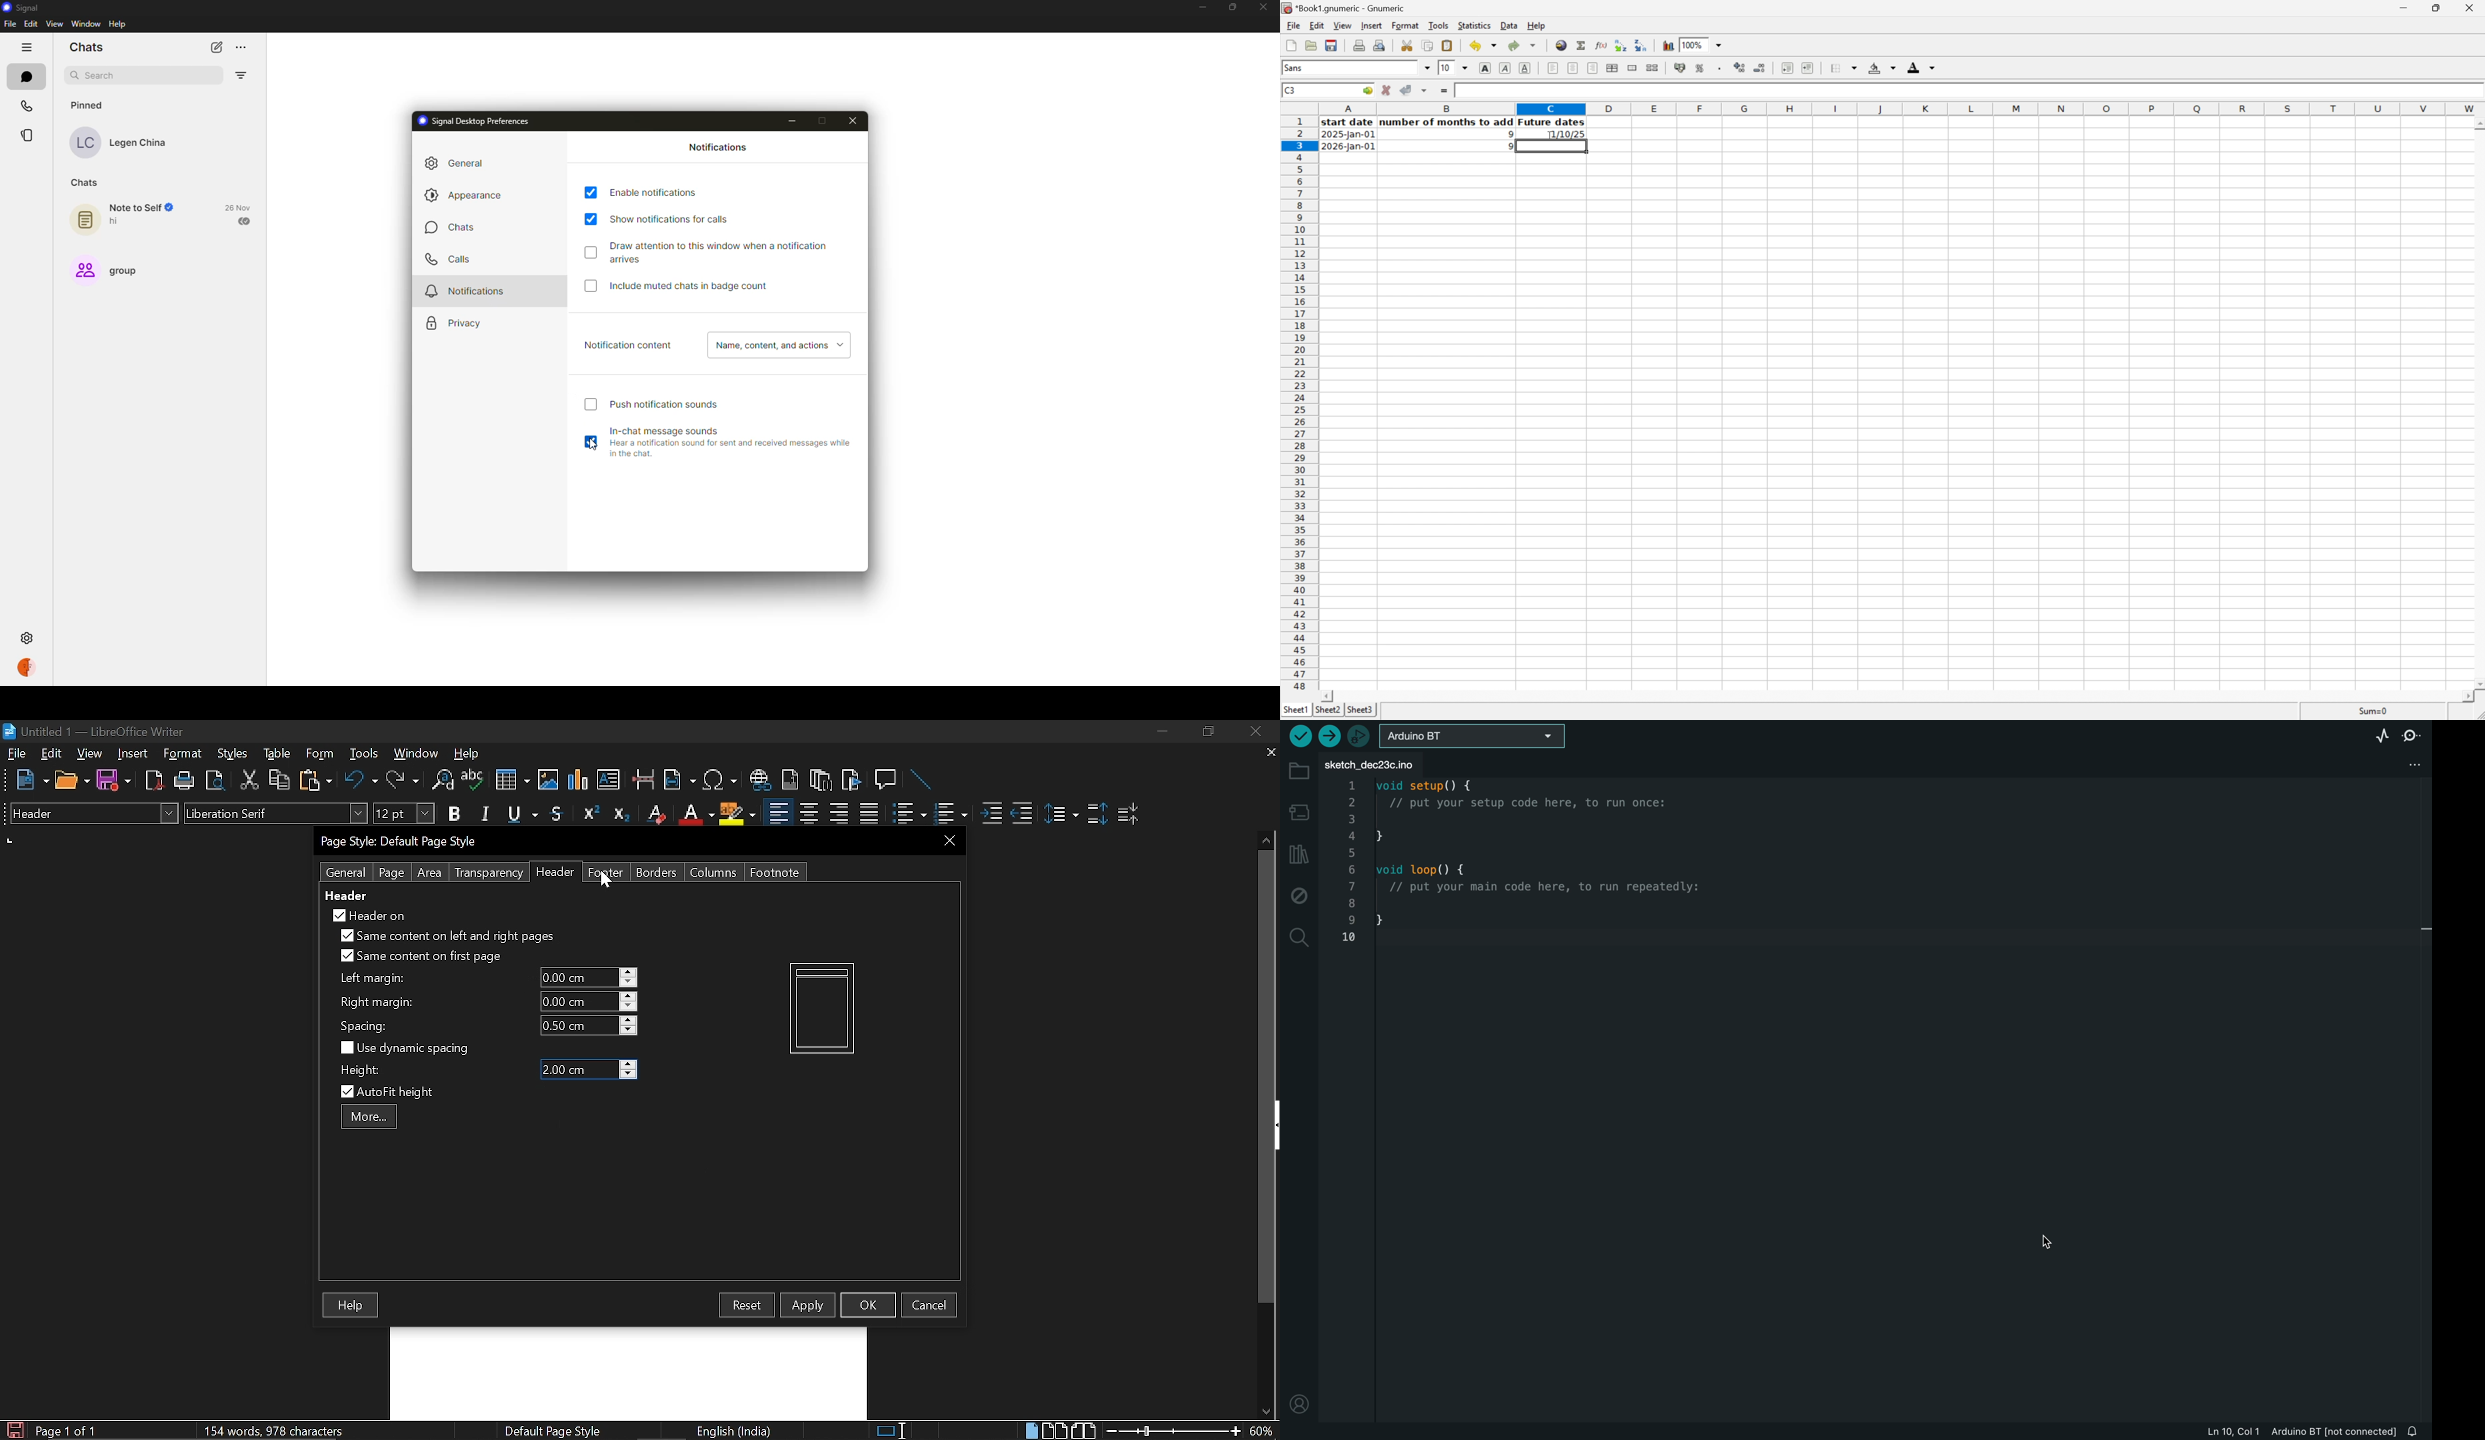 This screenshot has height=1456, width=2492. Describe the element at coordinates (2436, 6) in the screenshot. I see `Restore Down` at that location.